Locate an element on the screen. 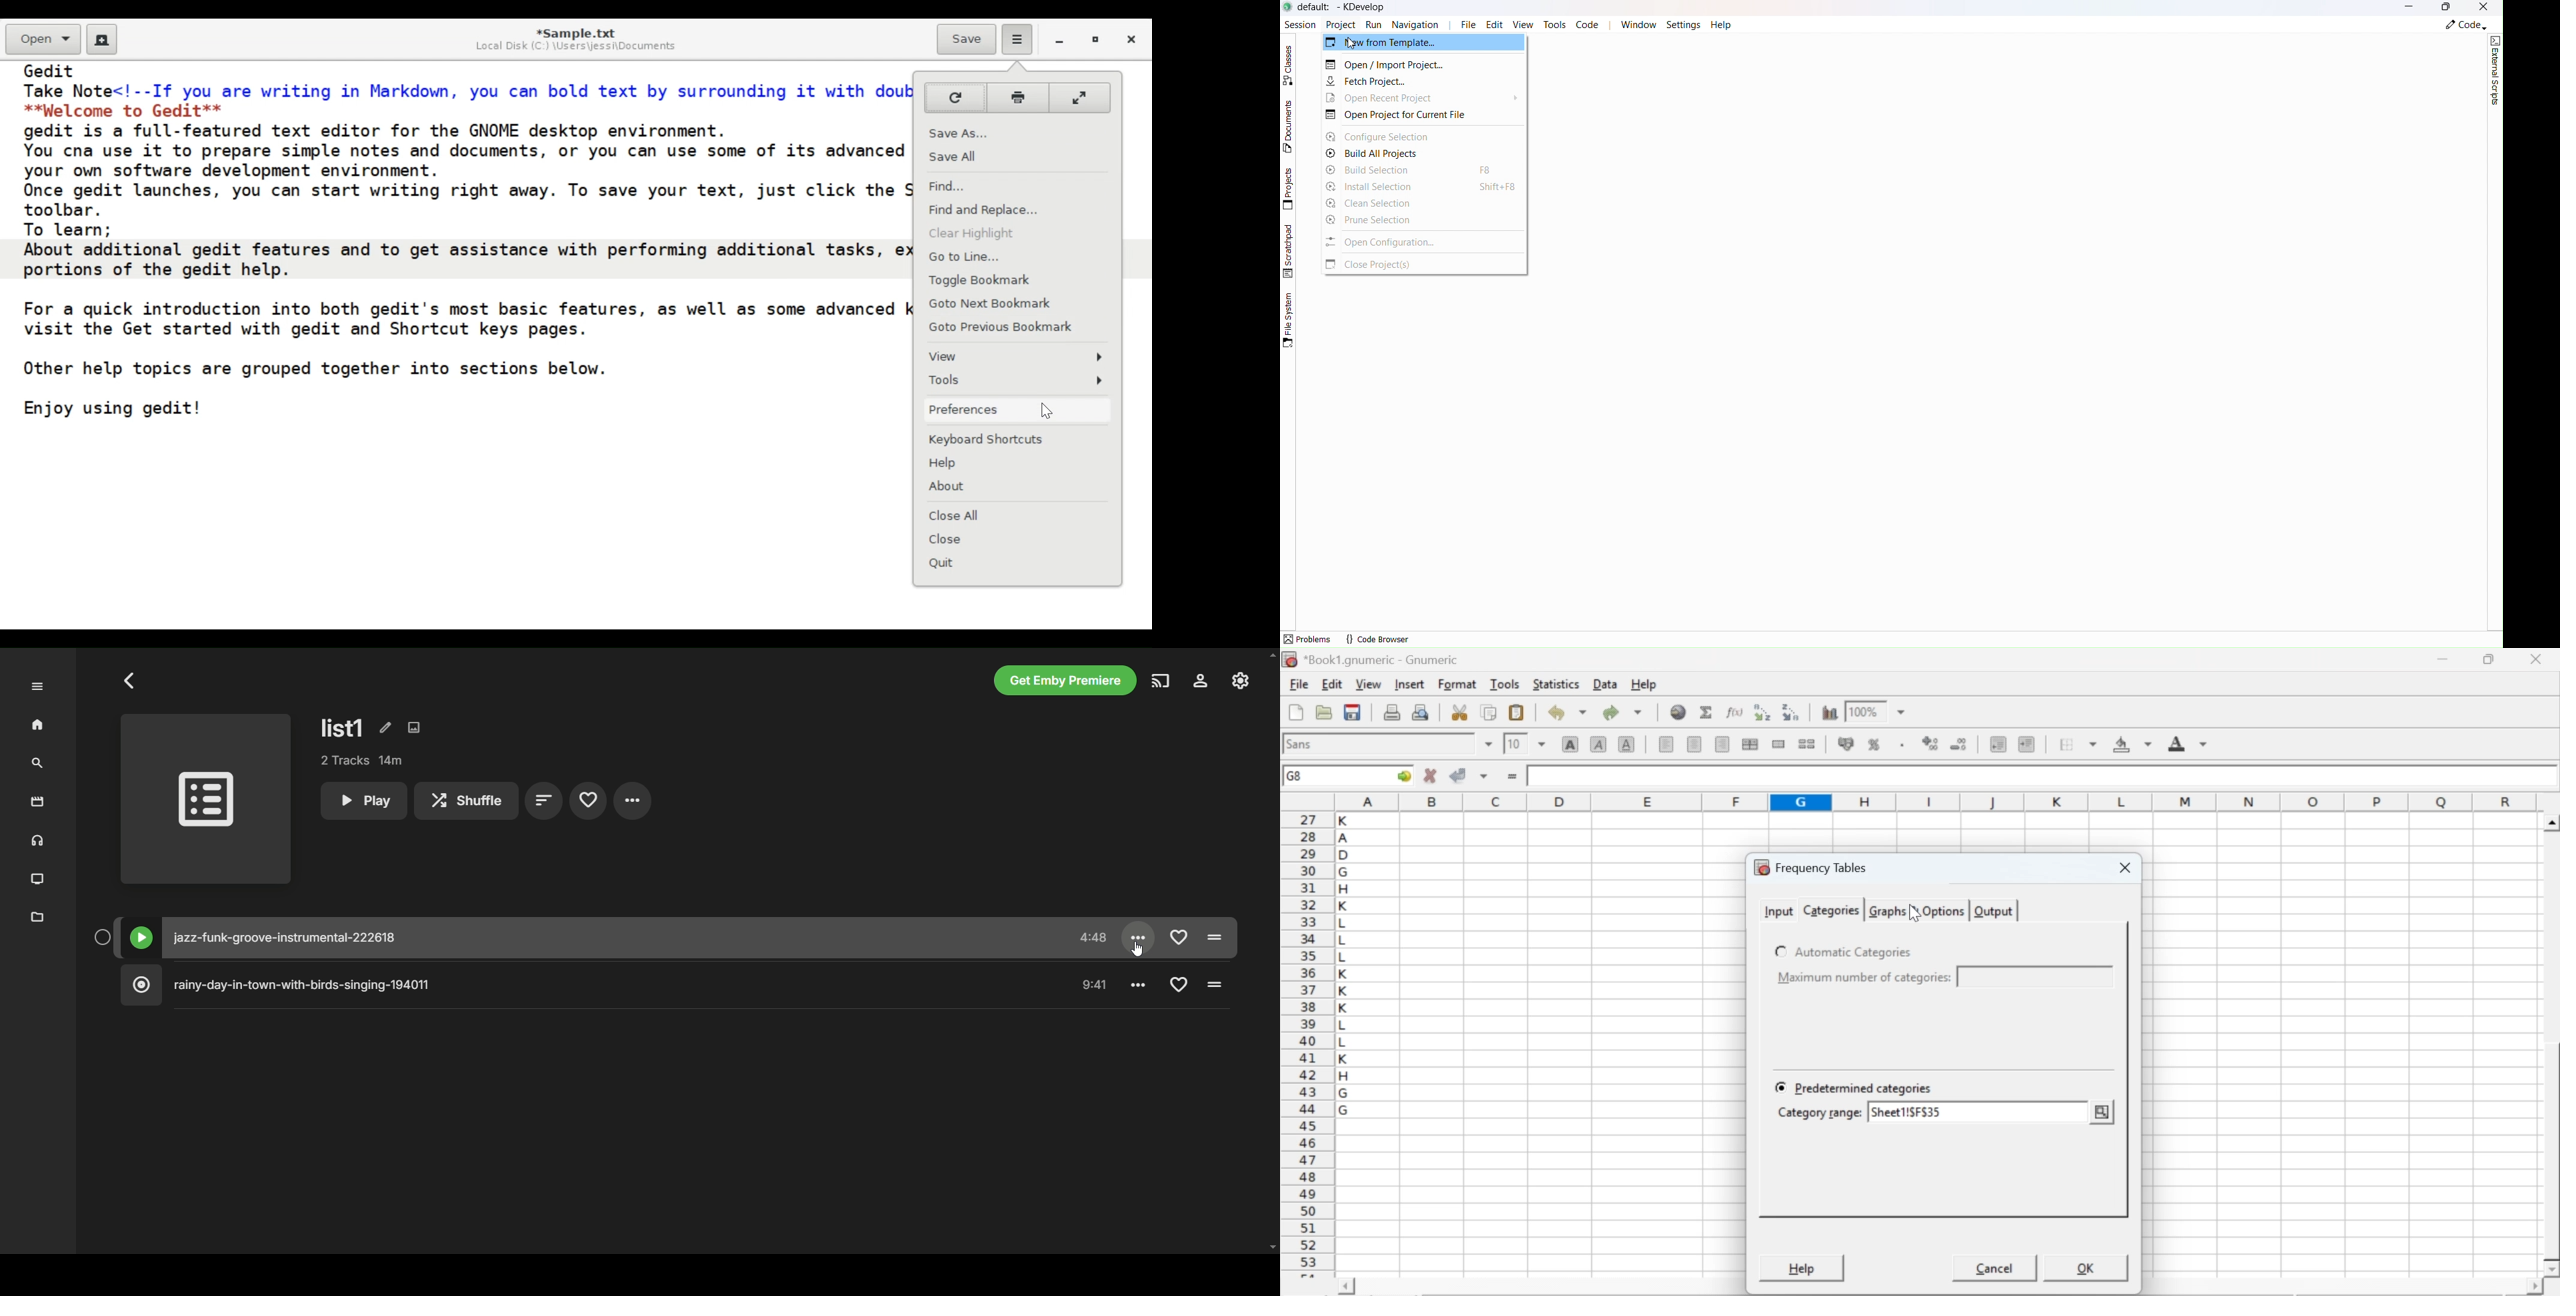  minimize is located at coordinates (2444, 659).